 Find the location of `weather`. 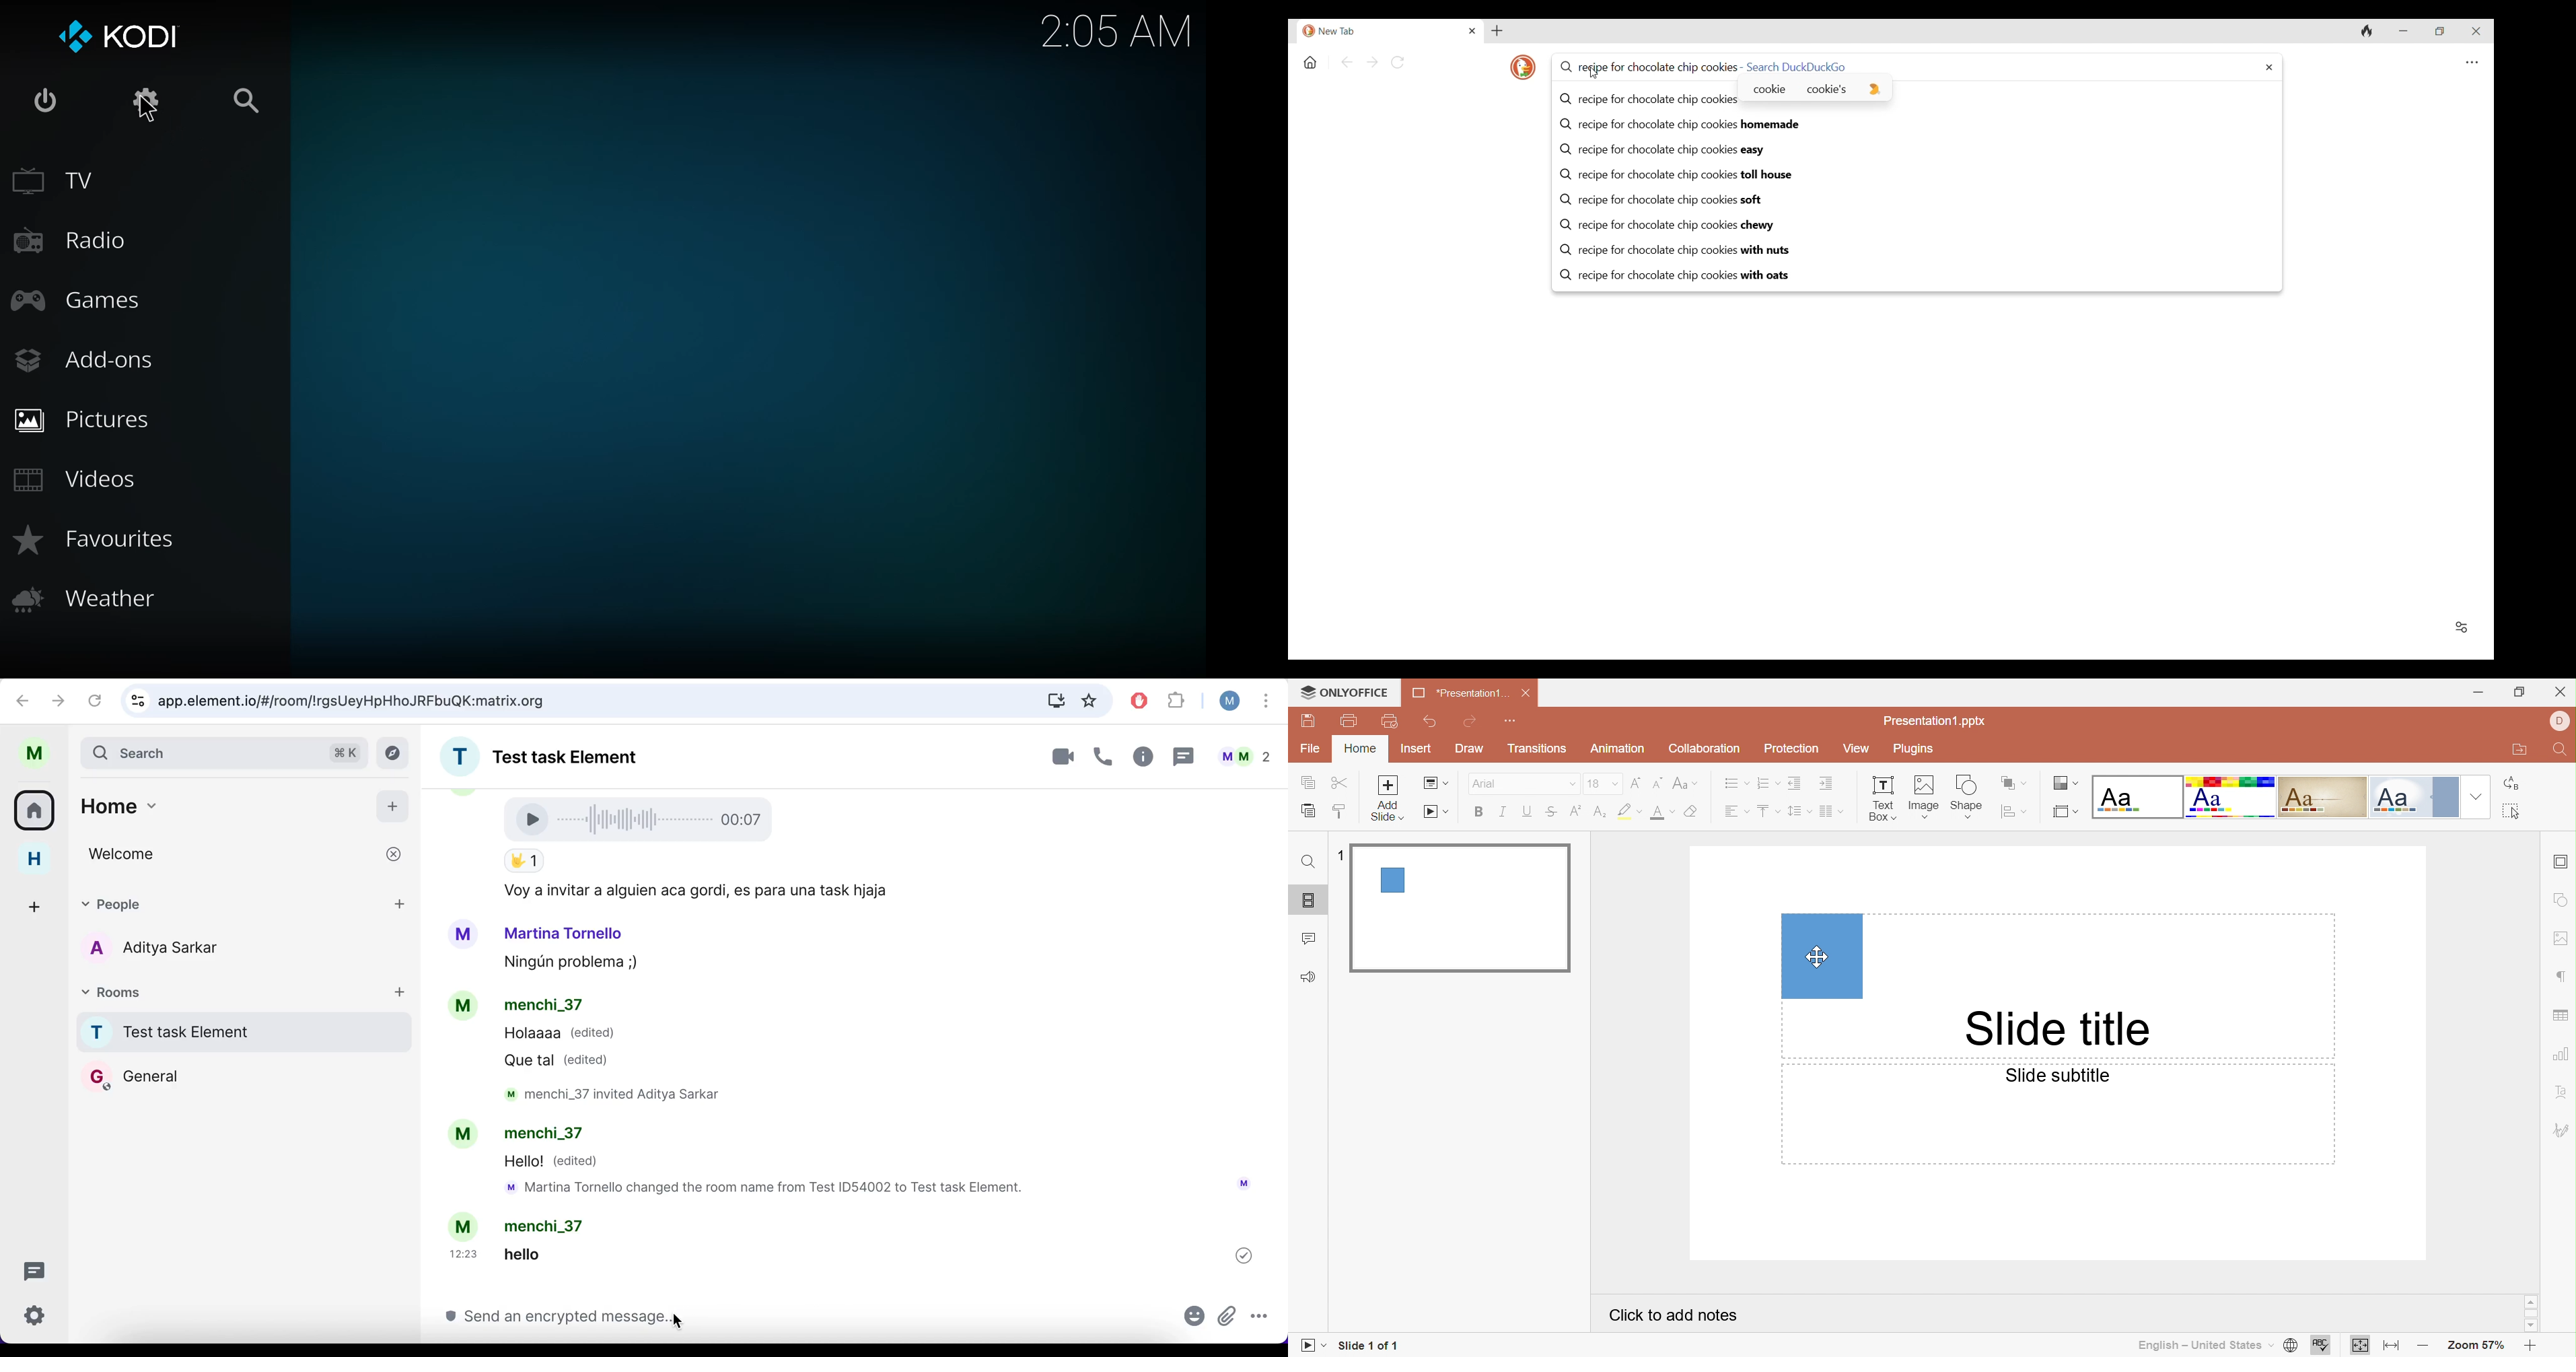

weather is located at coordinates (90, 601).